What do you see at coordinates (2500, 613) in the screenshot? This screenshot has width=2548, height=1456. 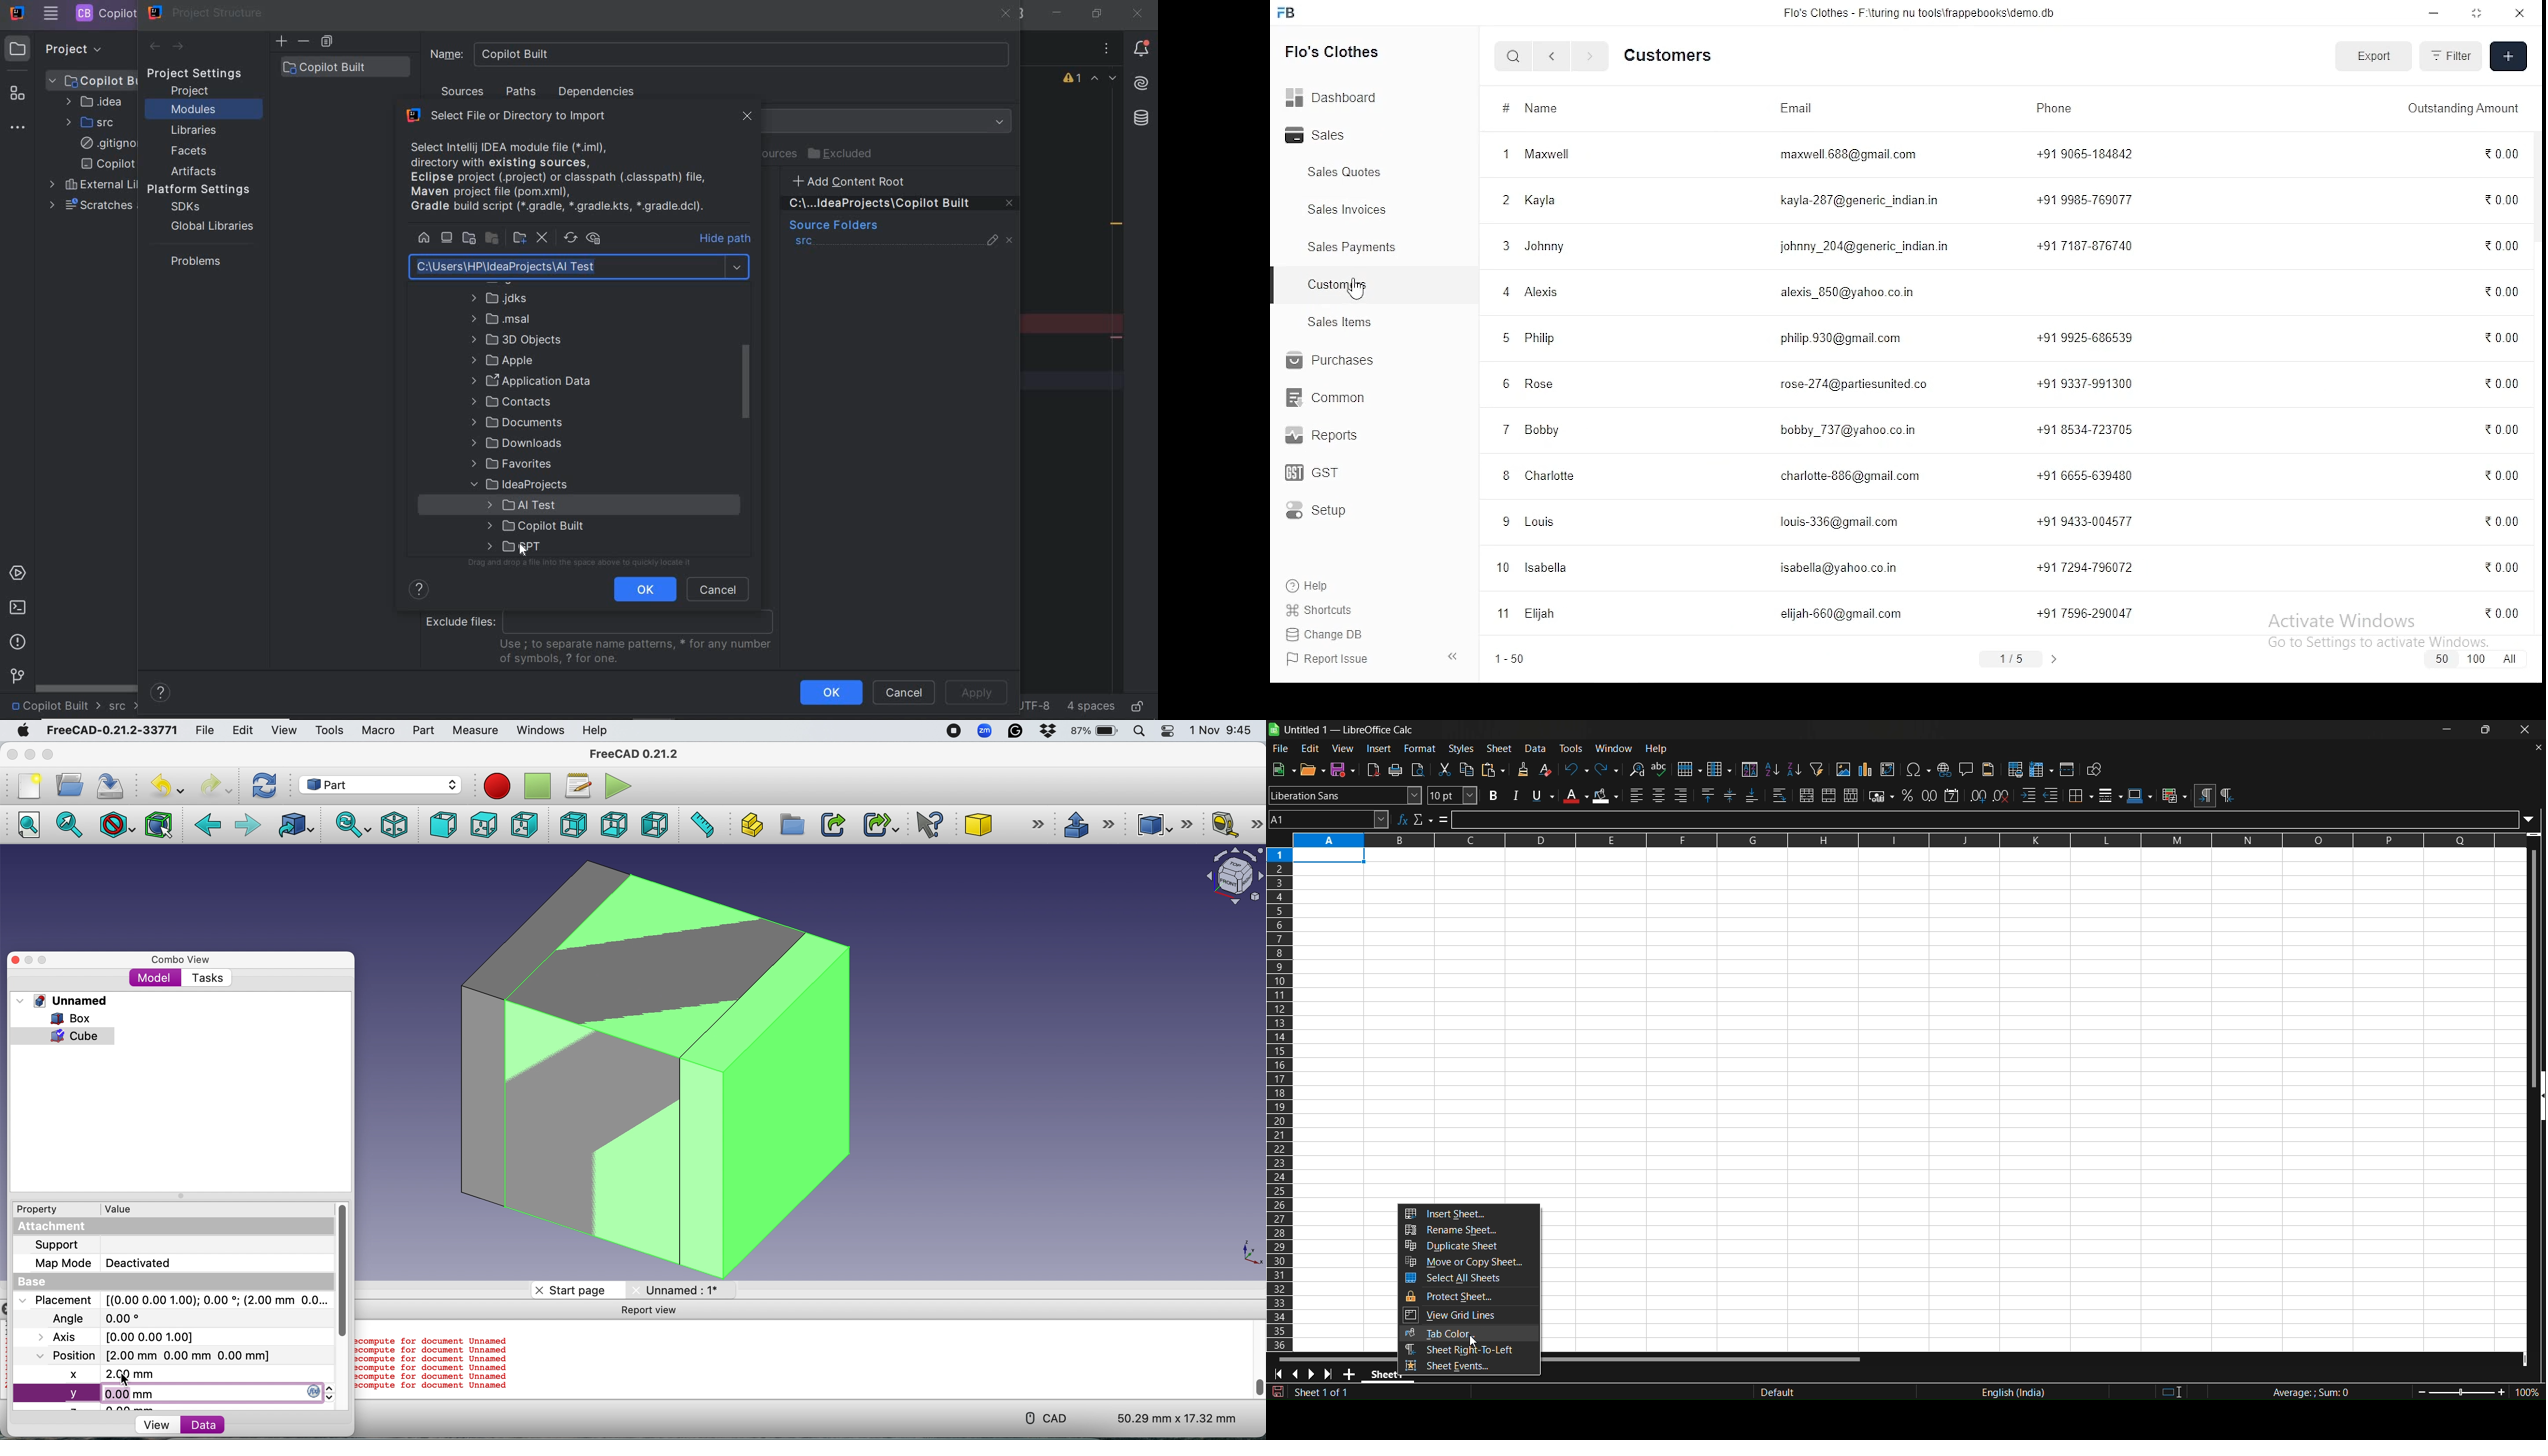 I see `0.00` at bounding box center [2500, 613].